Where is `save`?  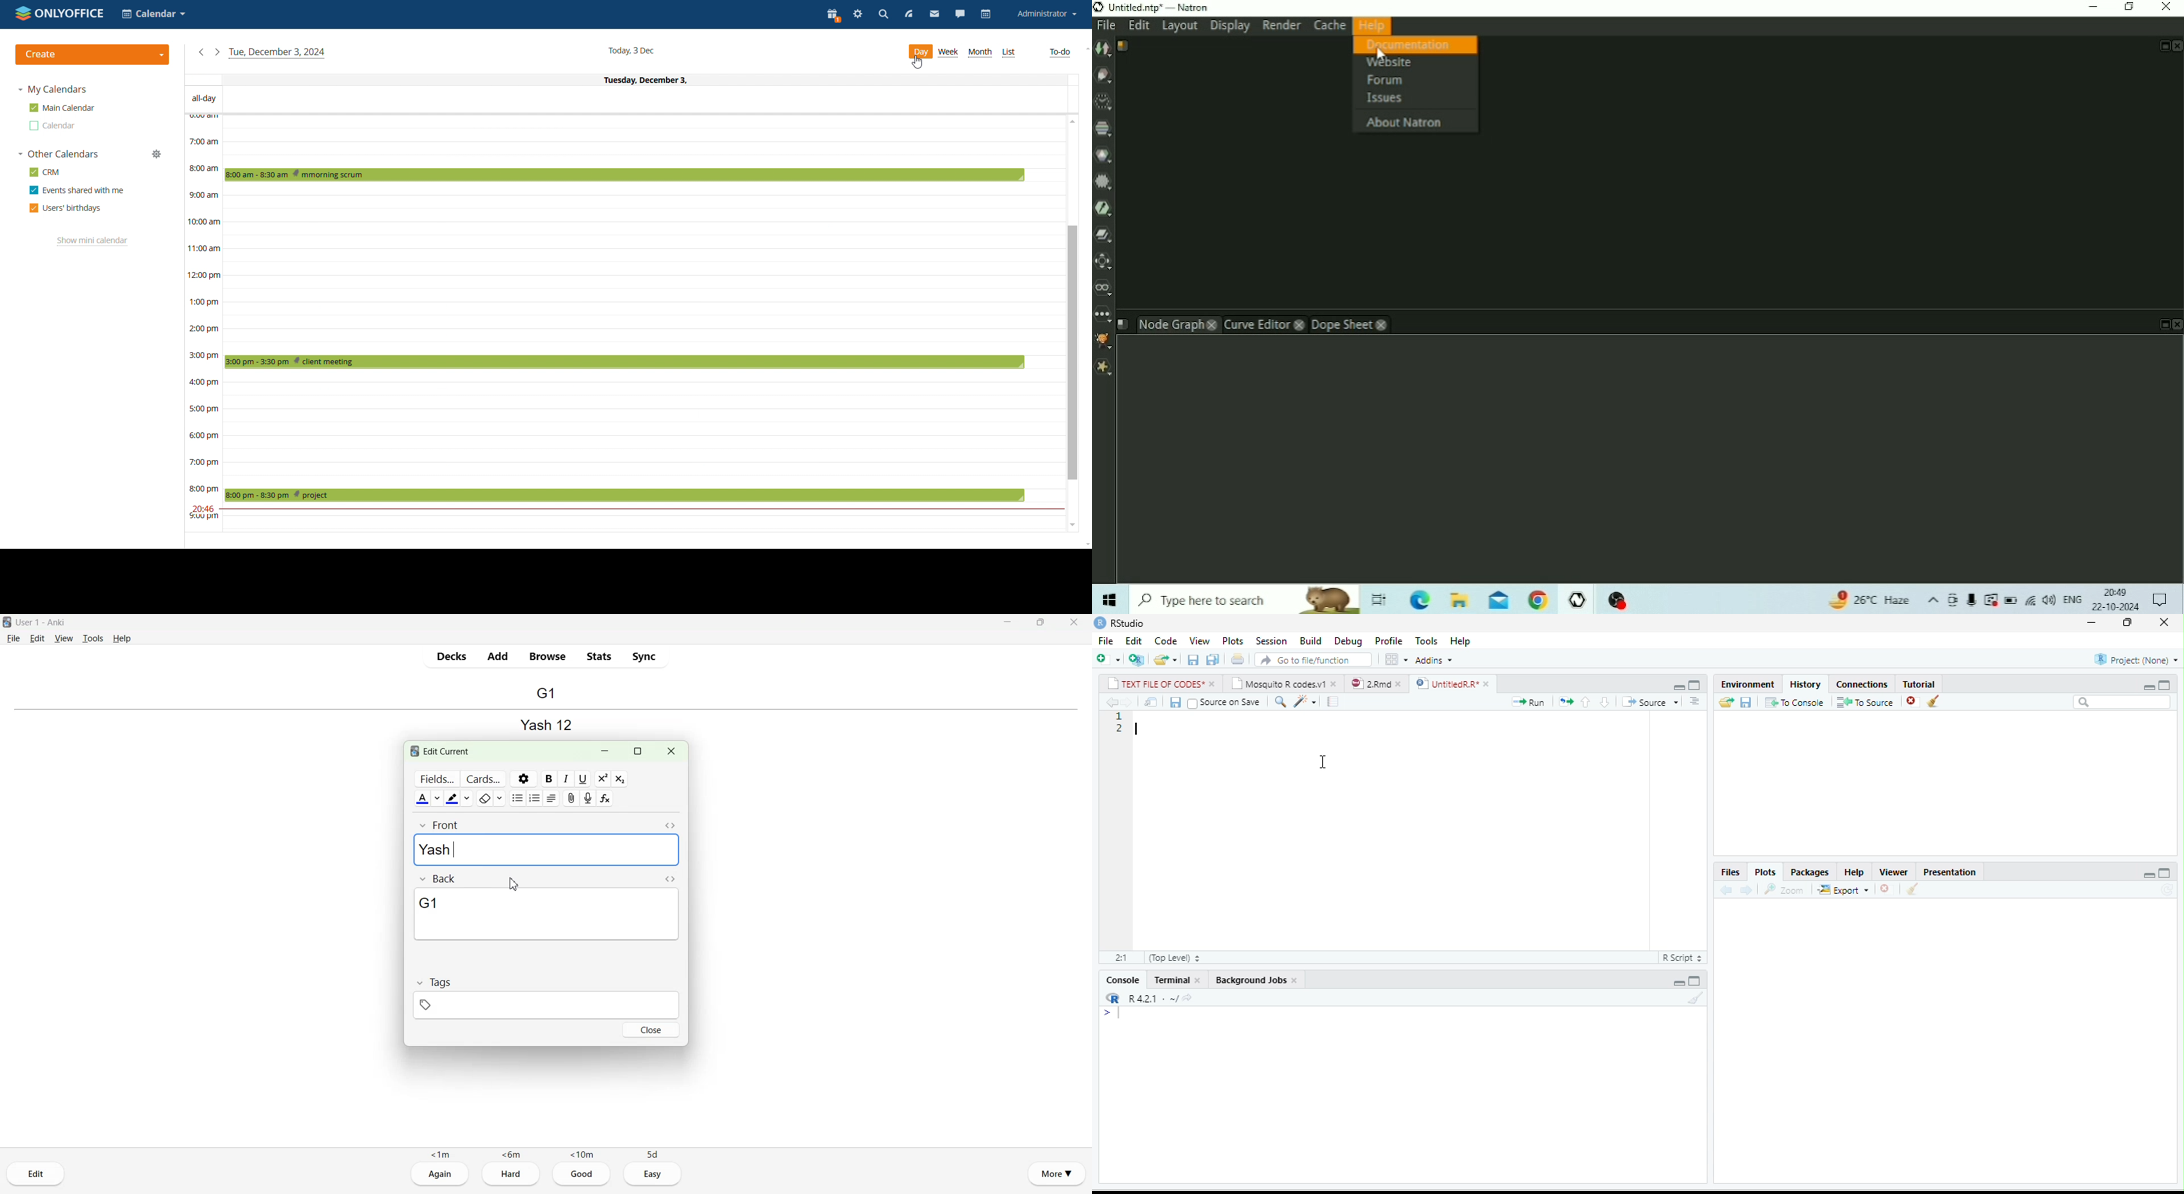 save is located at coordinates (1175, 702).